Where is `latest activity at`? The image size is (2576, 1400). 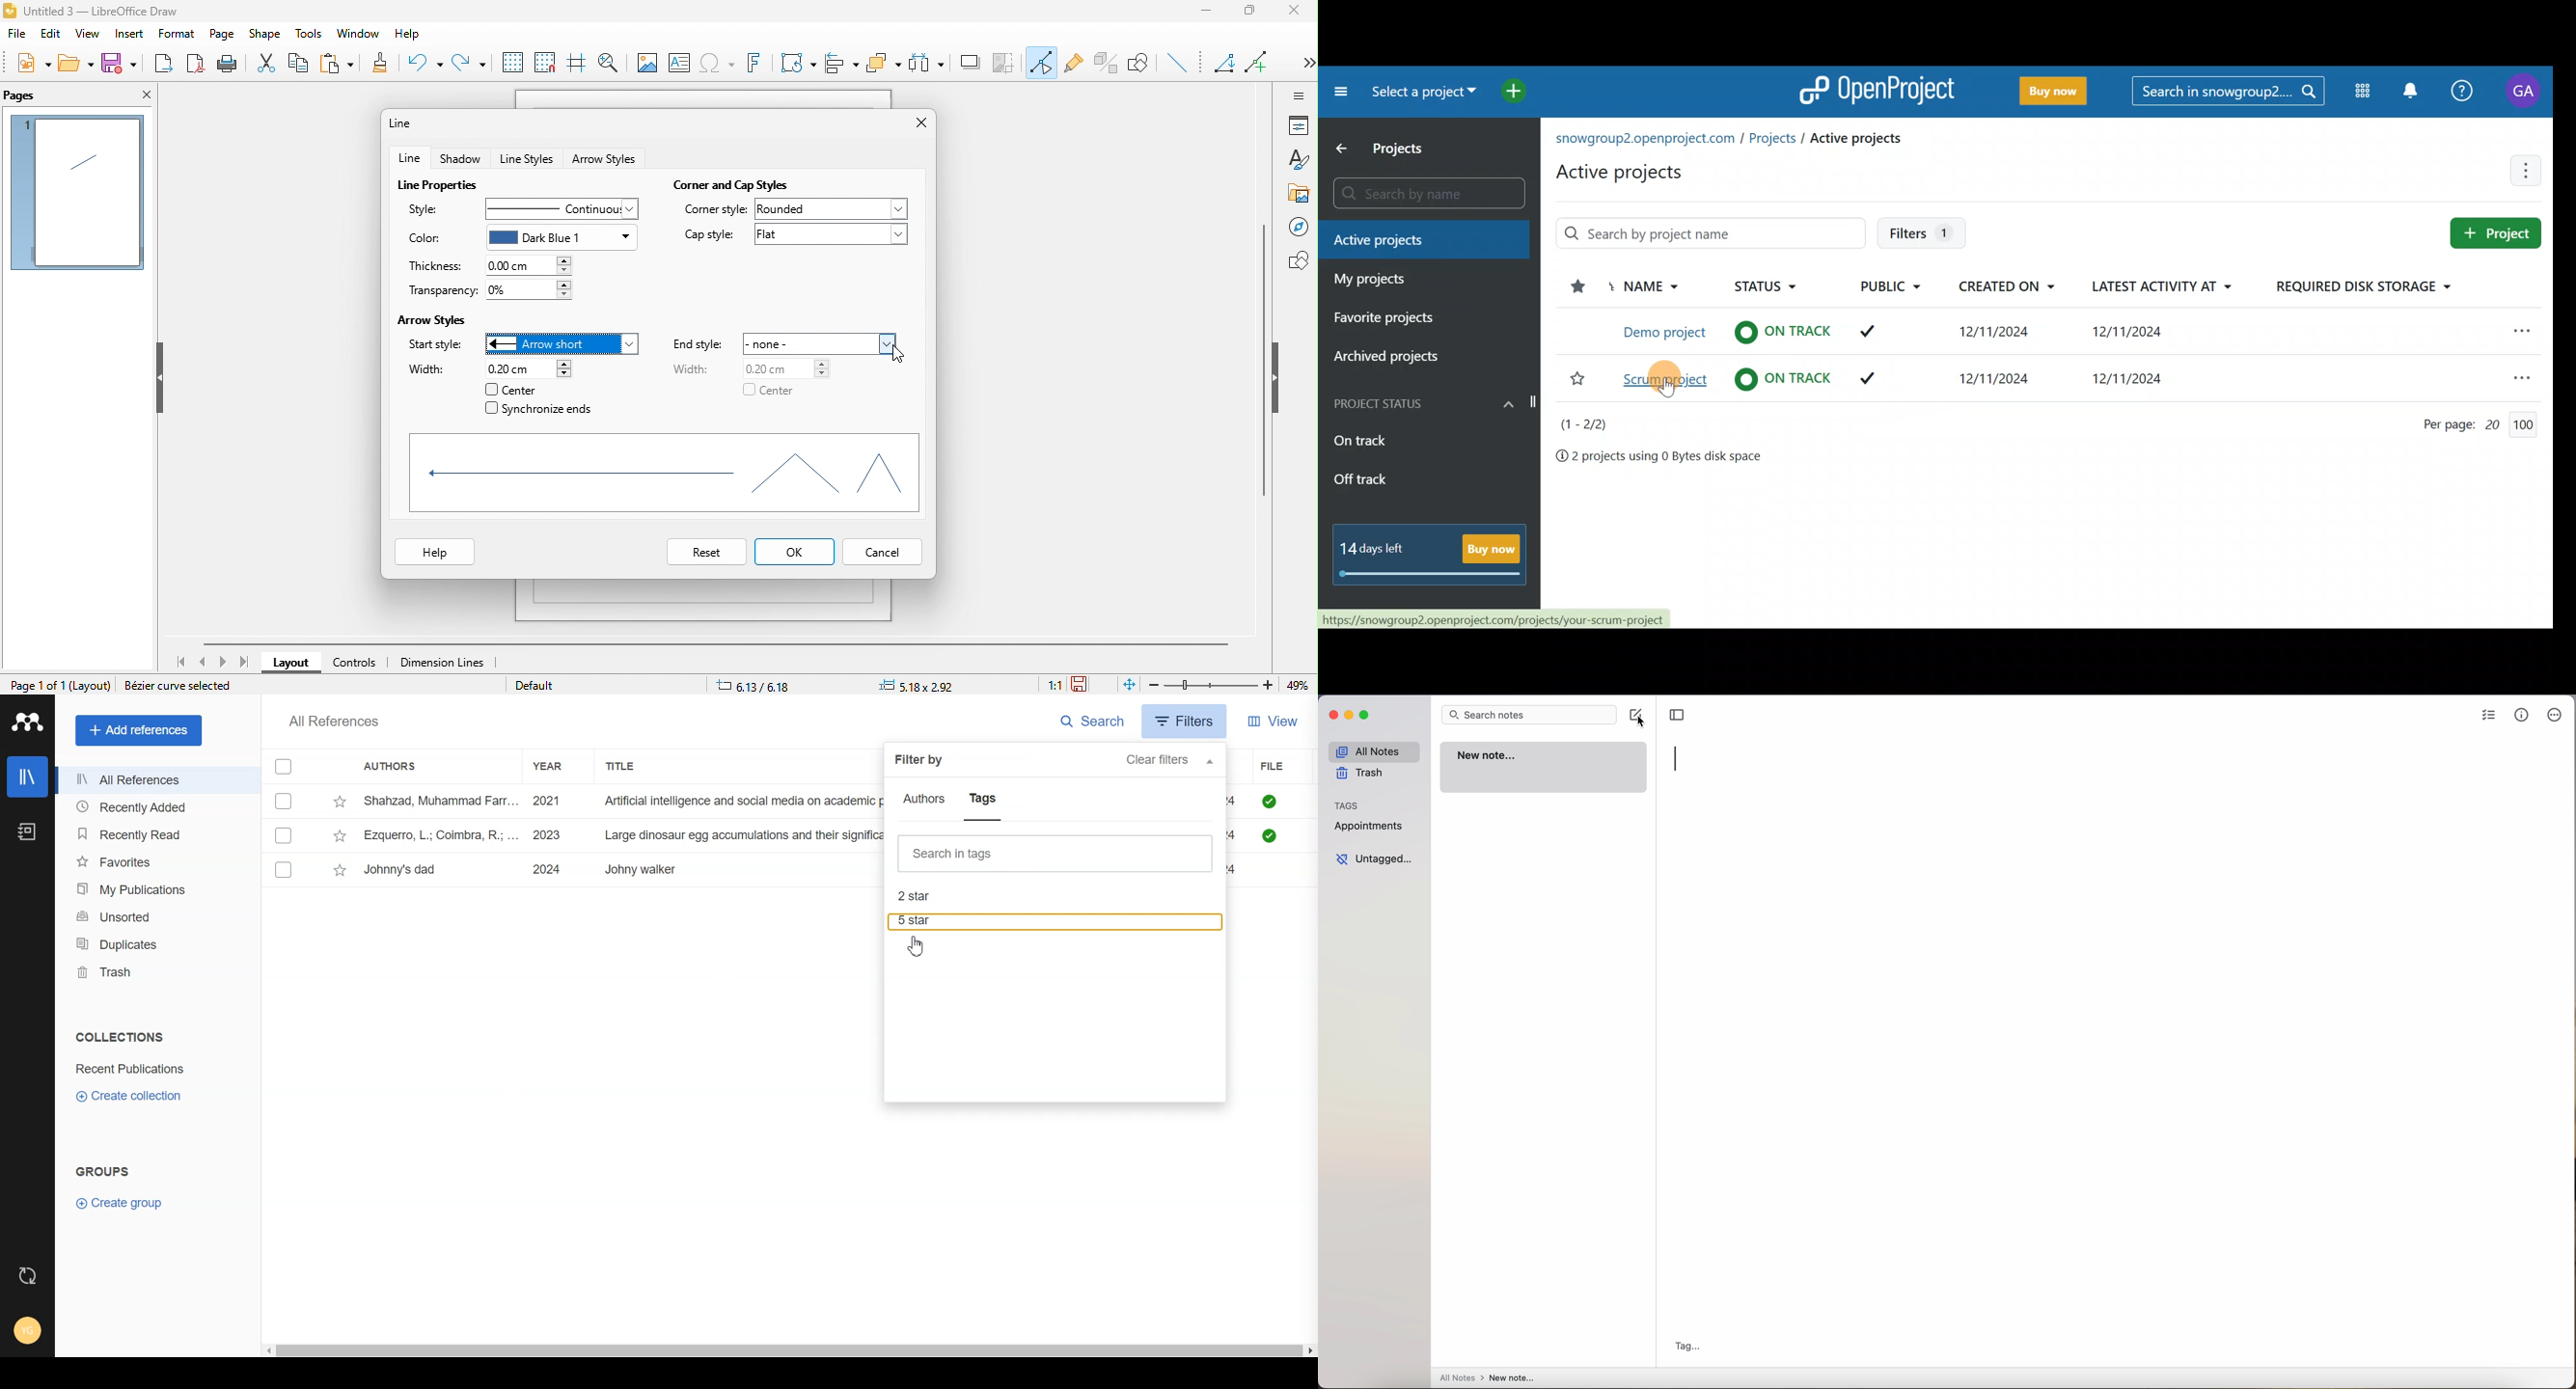
latest activity at is located at coordinates (2131, 381).